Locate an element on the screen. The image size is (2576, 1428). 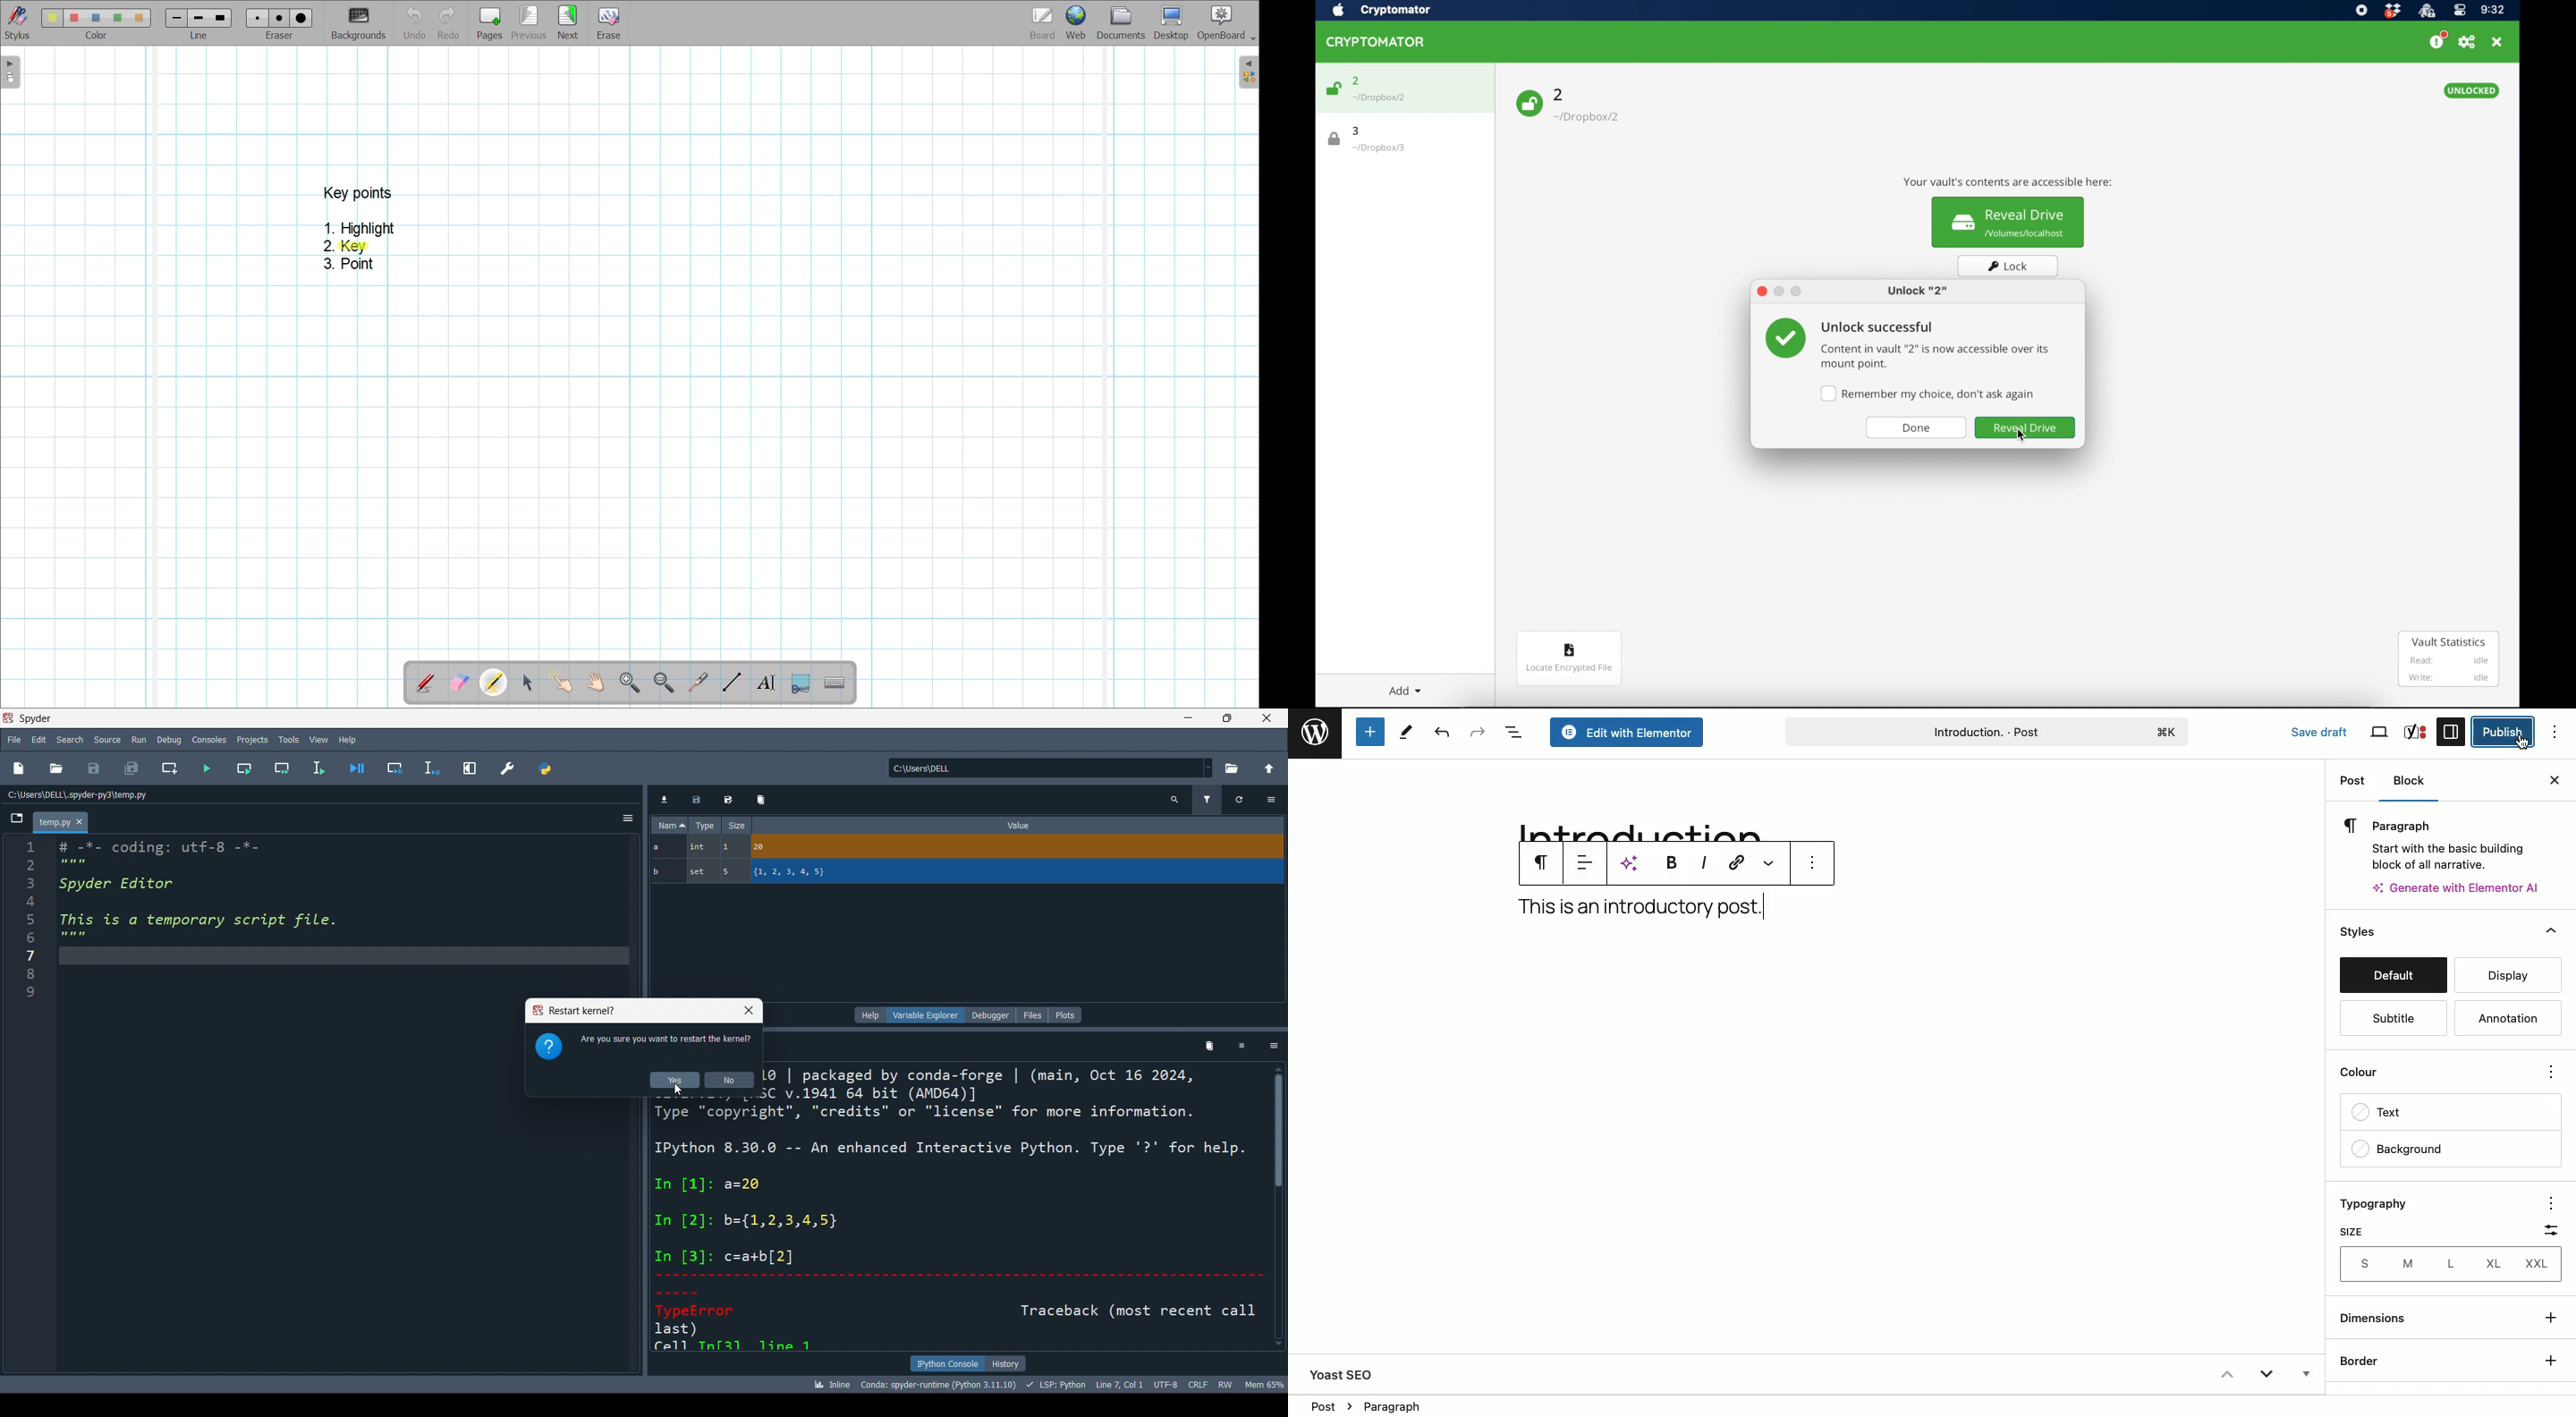
Save draft is located at coordinates (2309, 728).